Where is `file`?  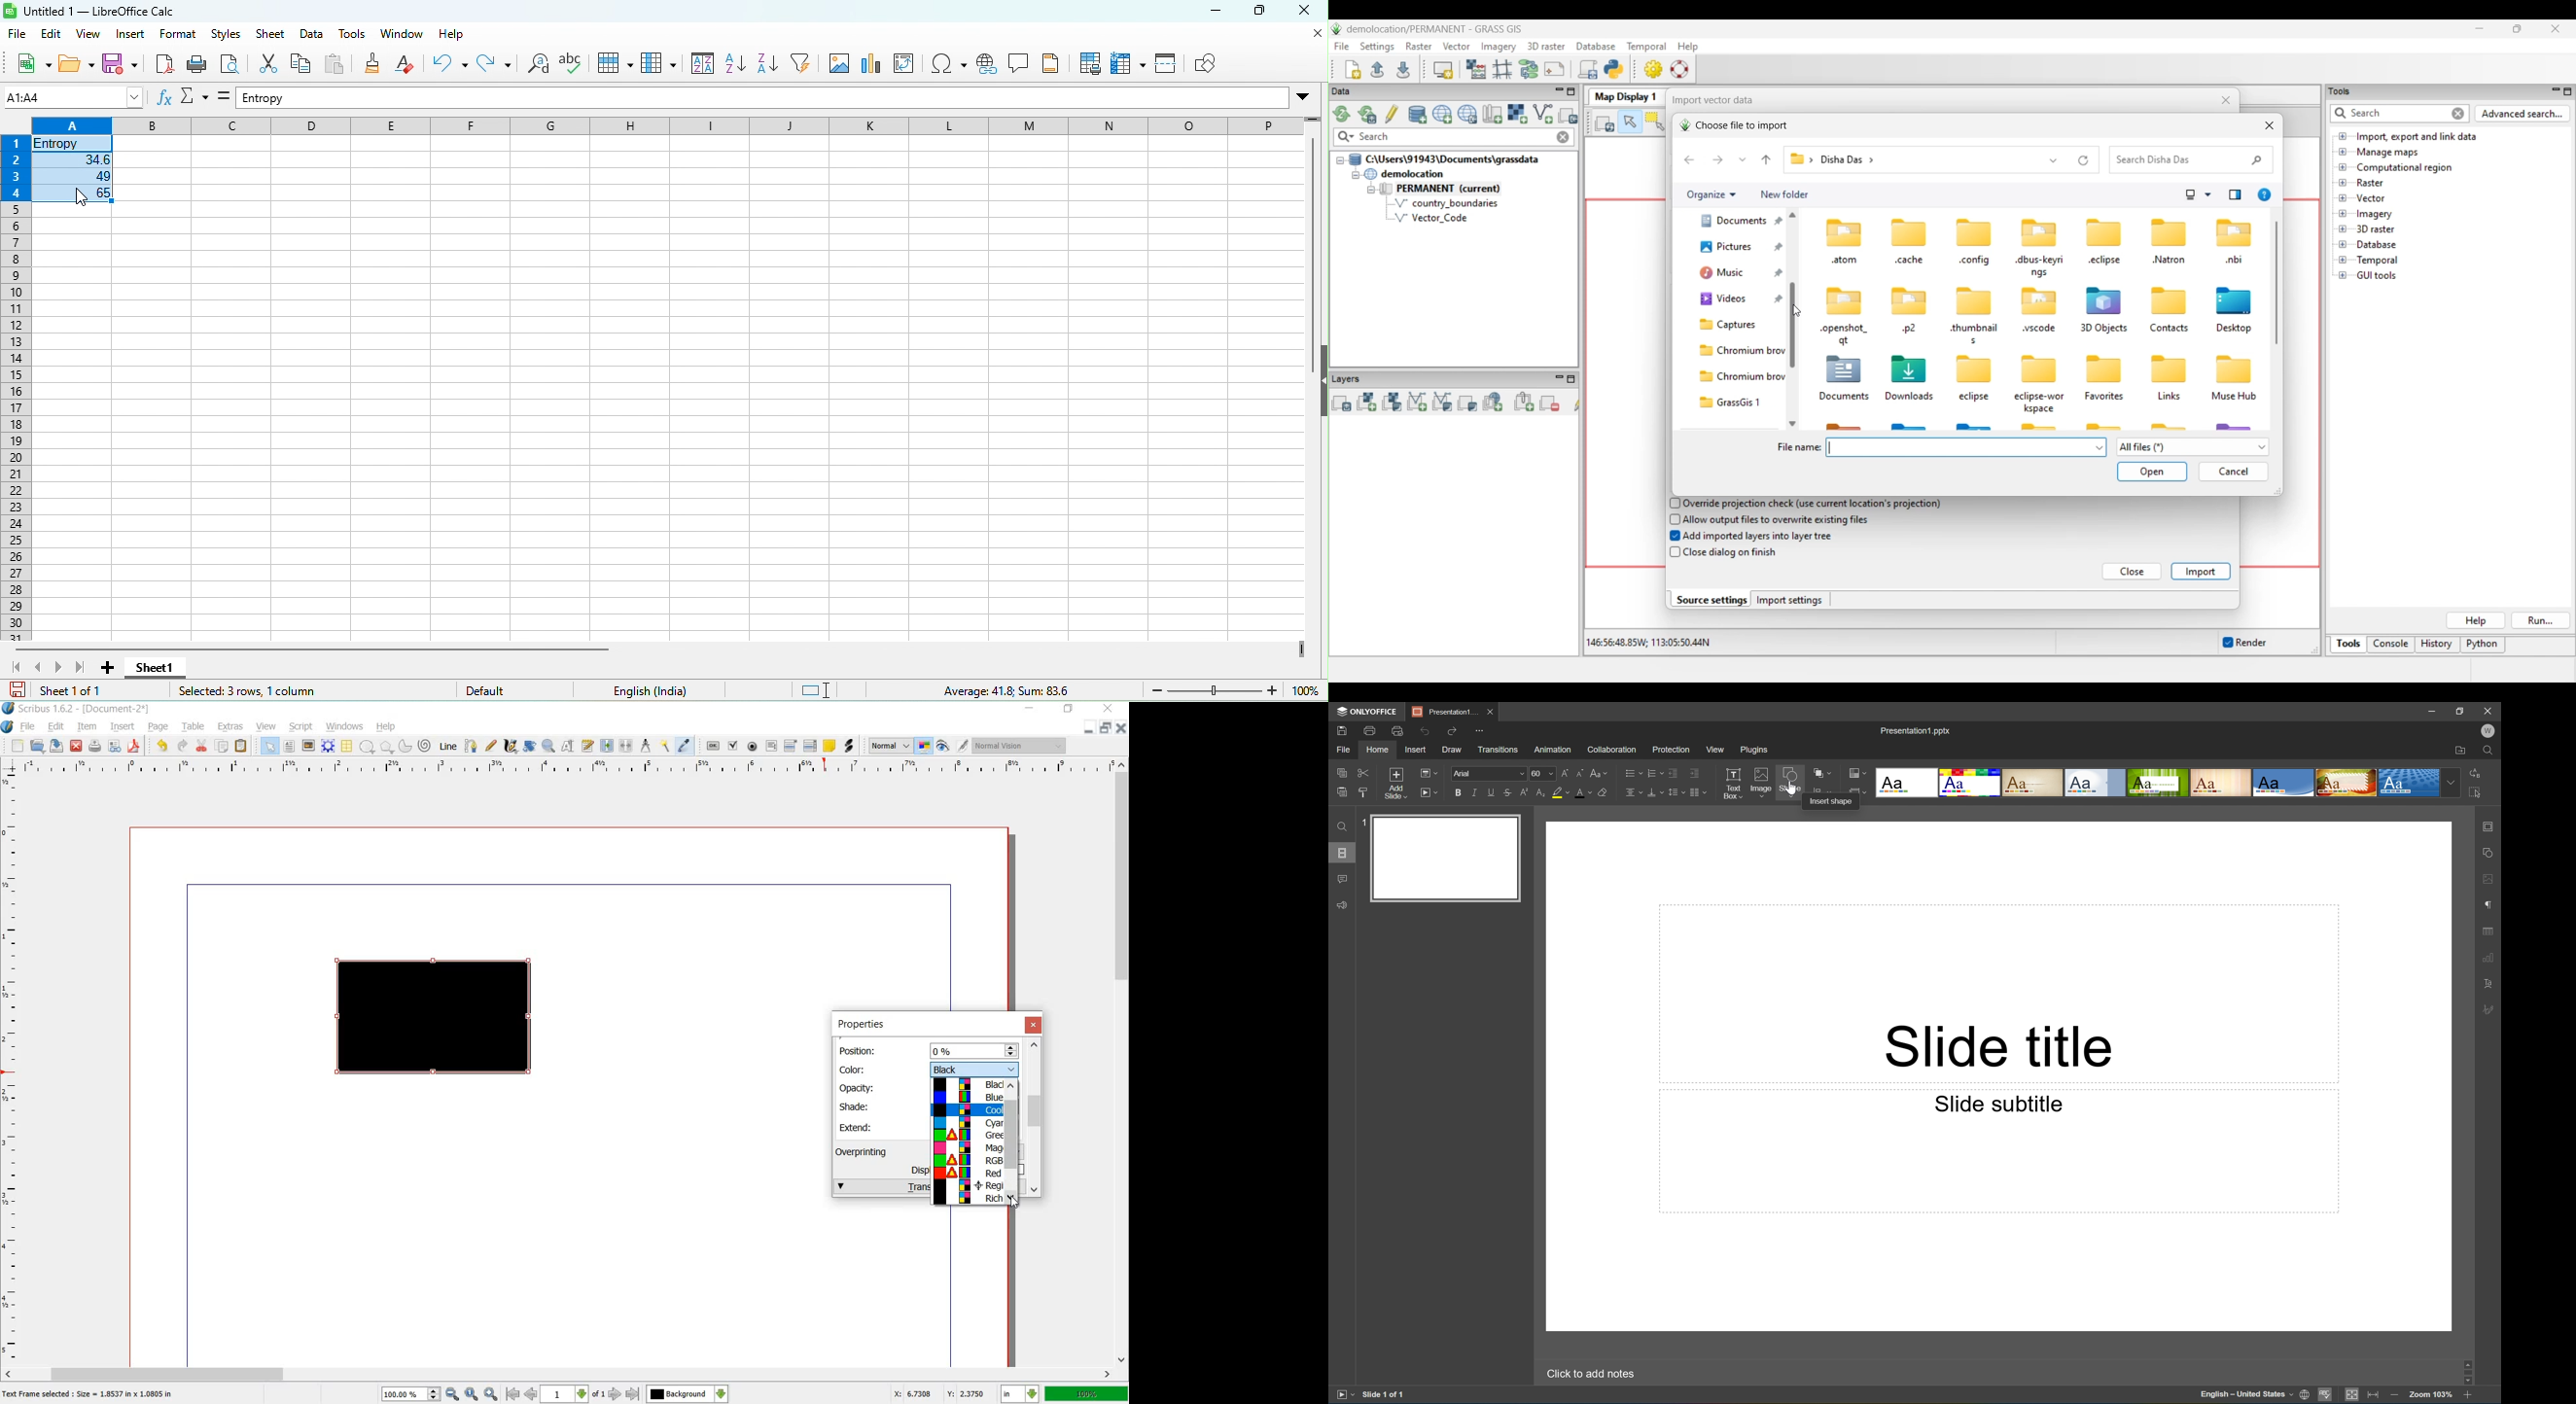 file is located at coordinates (30, 727).